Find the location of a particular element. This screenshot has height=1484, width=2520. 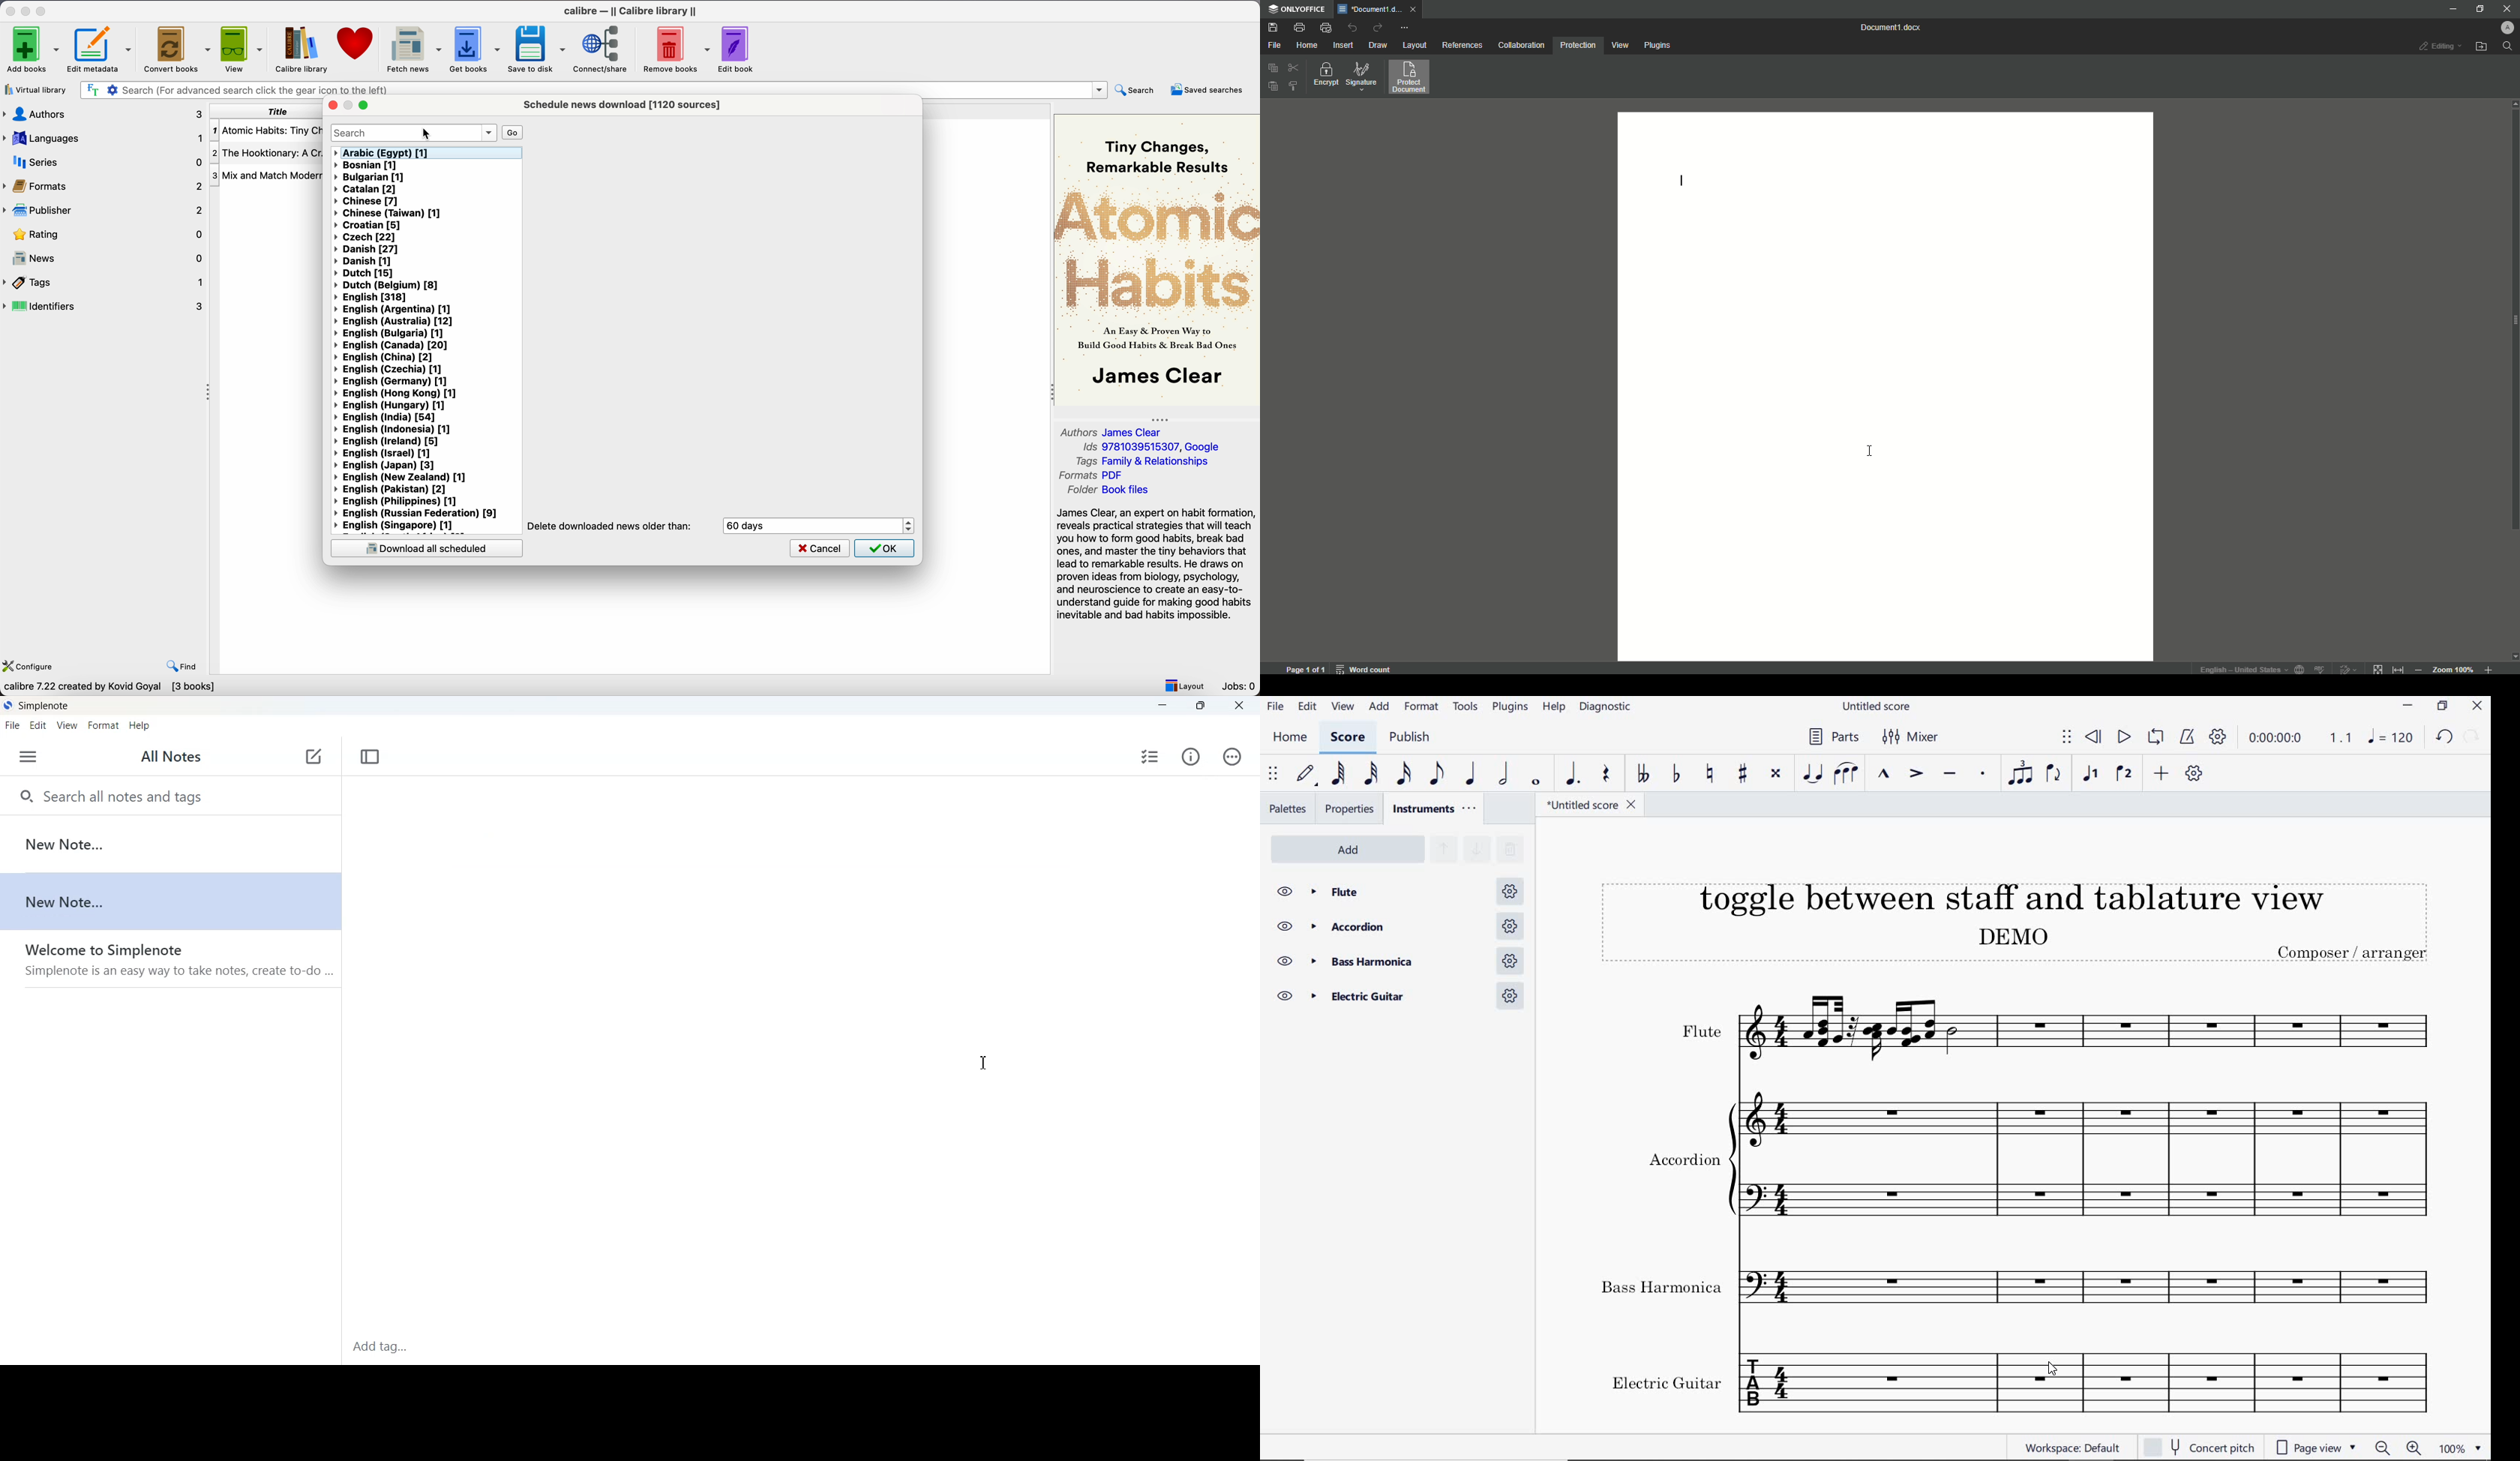

augmentation dot is located at coordinates (1571, 774).